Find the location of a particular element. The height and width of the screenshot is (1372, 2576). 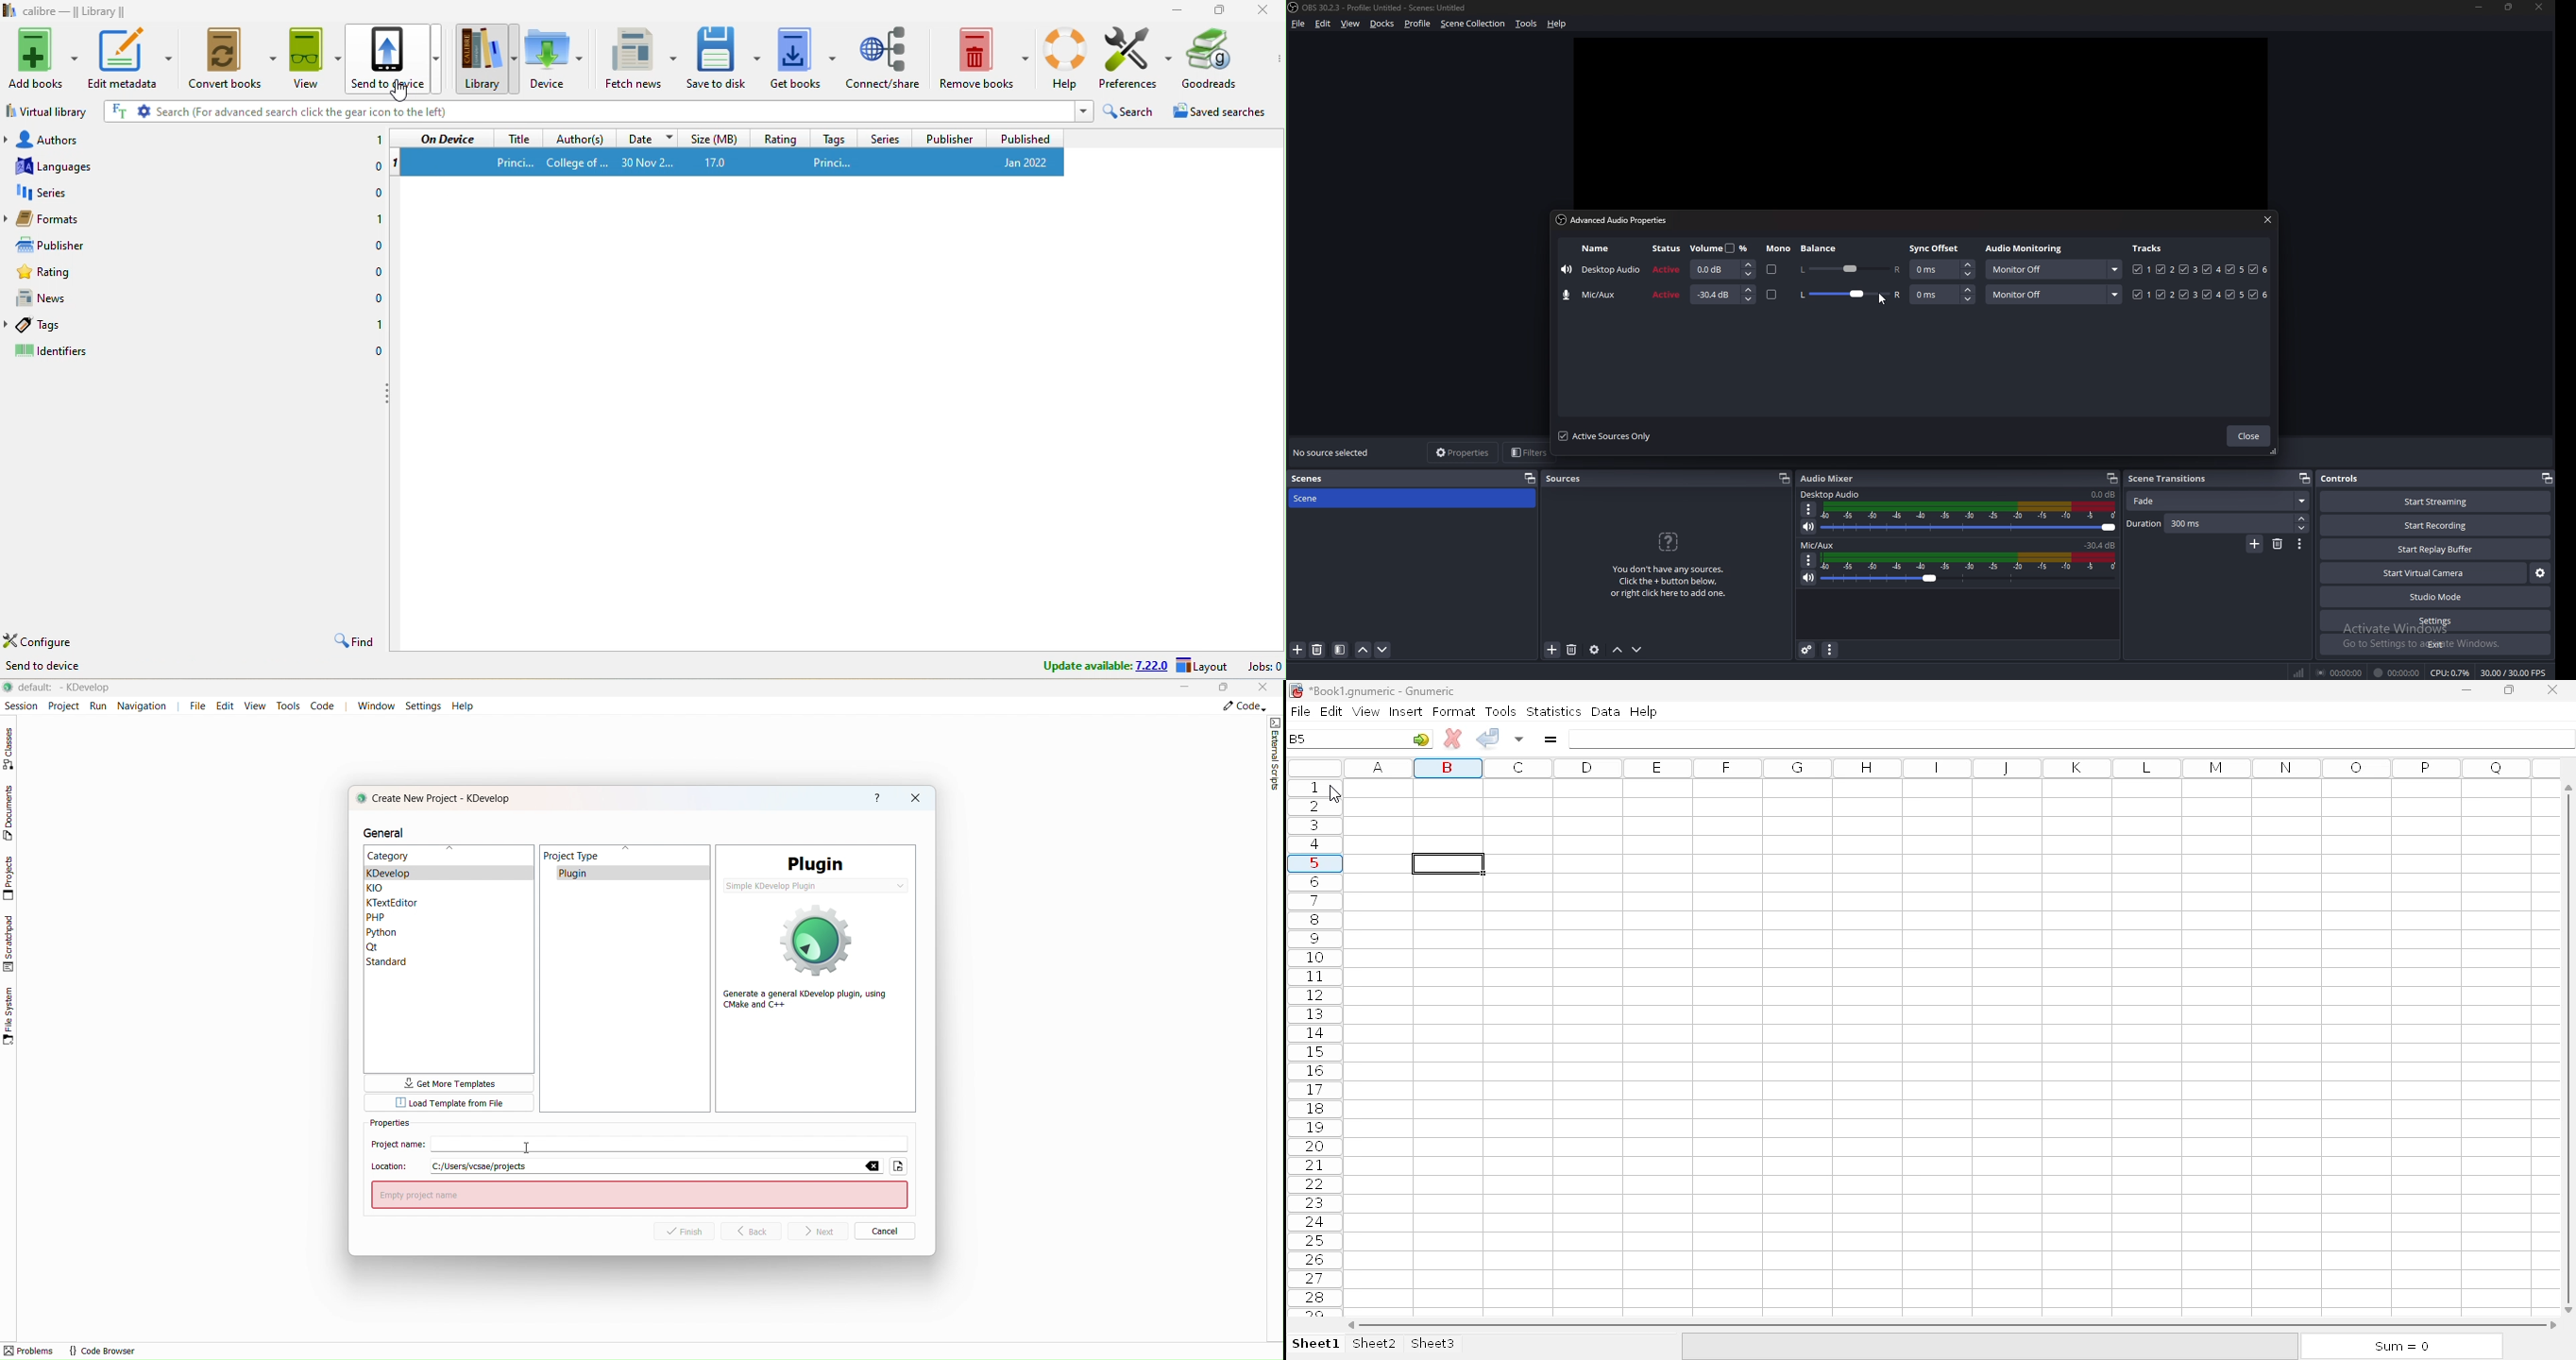

edit metadata is located at coordinates (132, 59).